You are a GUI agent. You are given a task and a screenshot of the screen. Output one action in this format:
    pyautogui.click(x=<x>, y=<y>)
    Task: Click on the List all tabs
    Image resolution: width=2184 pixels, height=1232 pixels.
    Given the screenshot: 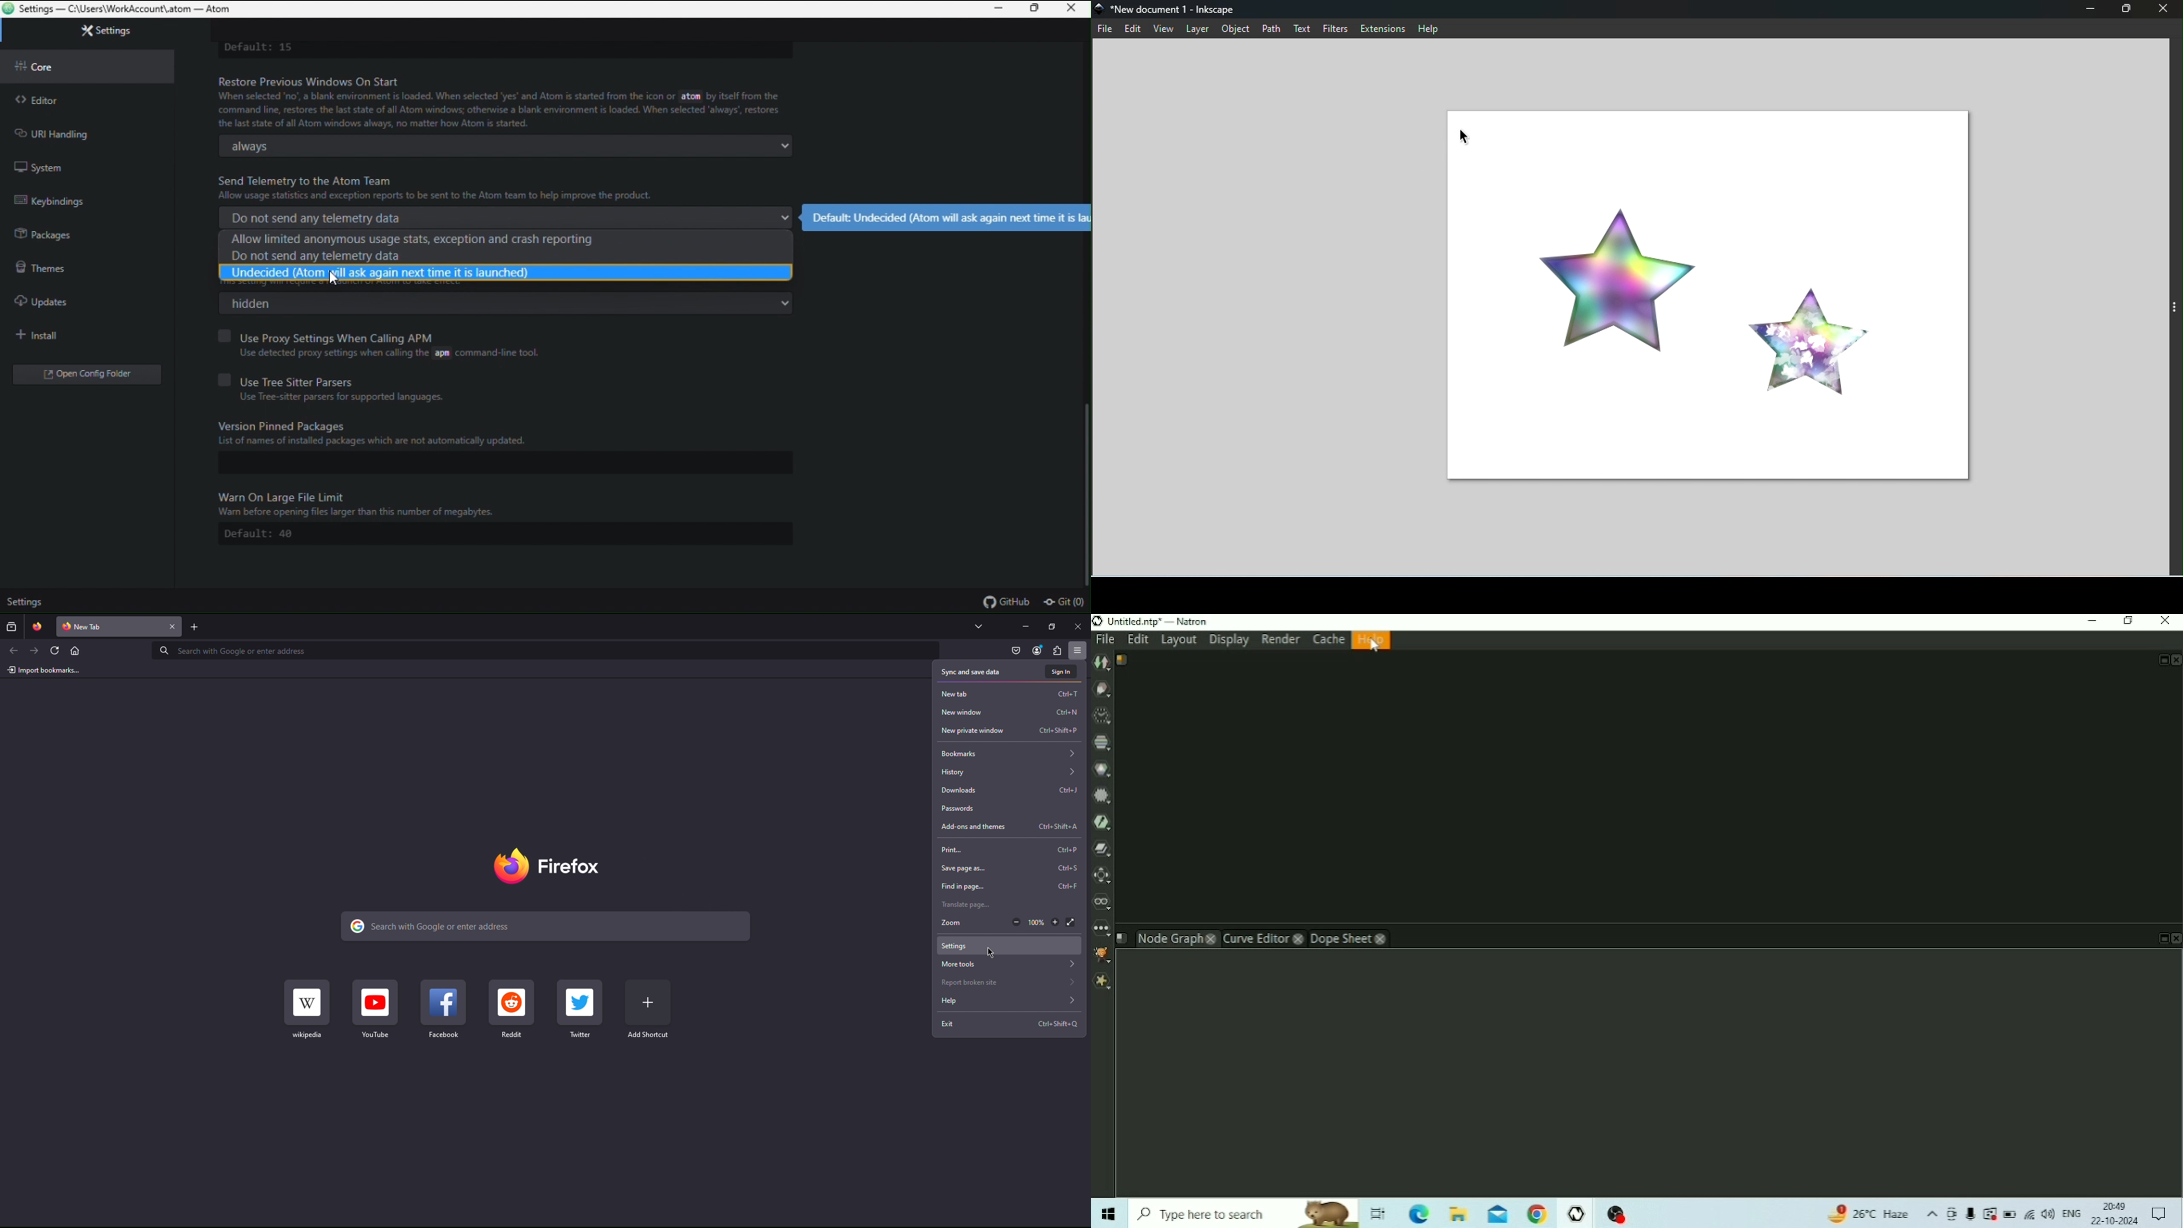 What is the action you would take?
    pyautogui.click(x=979, y=626)
    